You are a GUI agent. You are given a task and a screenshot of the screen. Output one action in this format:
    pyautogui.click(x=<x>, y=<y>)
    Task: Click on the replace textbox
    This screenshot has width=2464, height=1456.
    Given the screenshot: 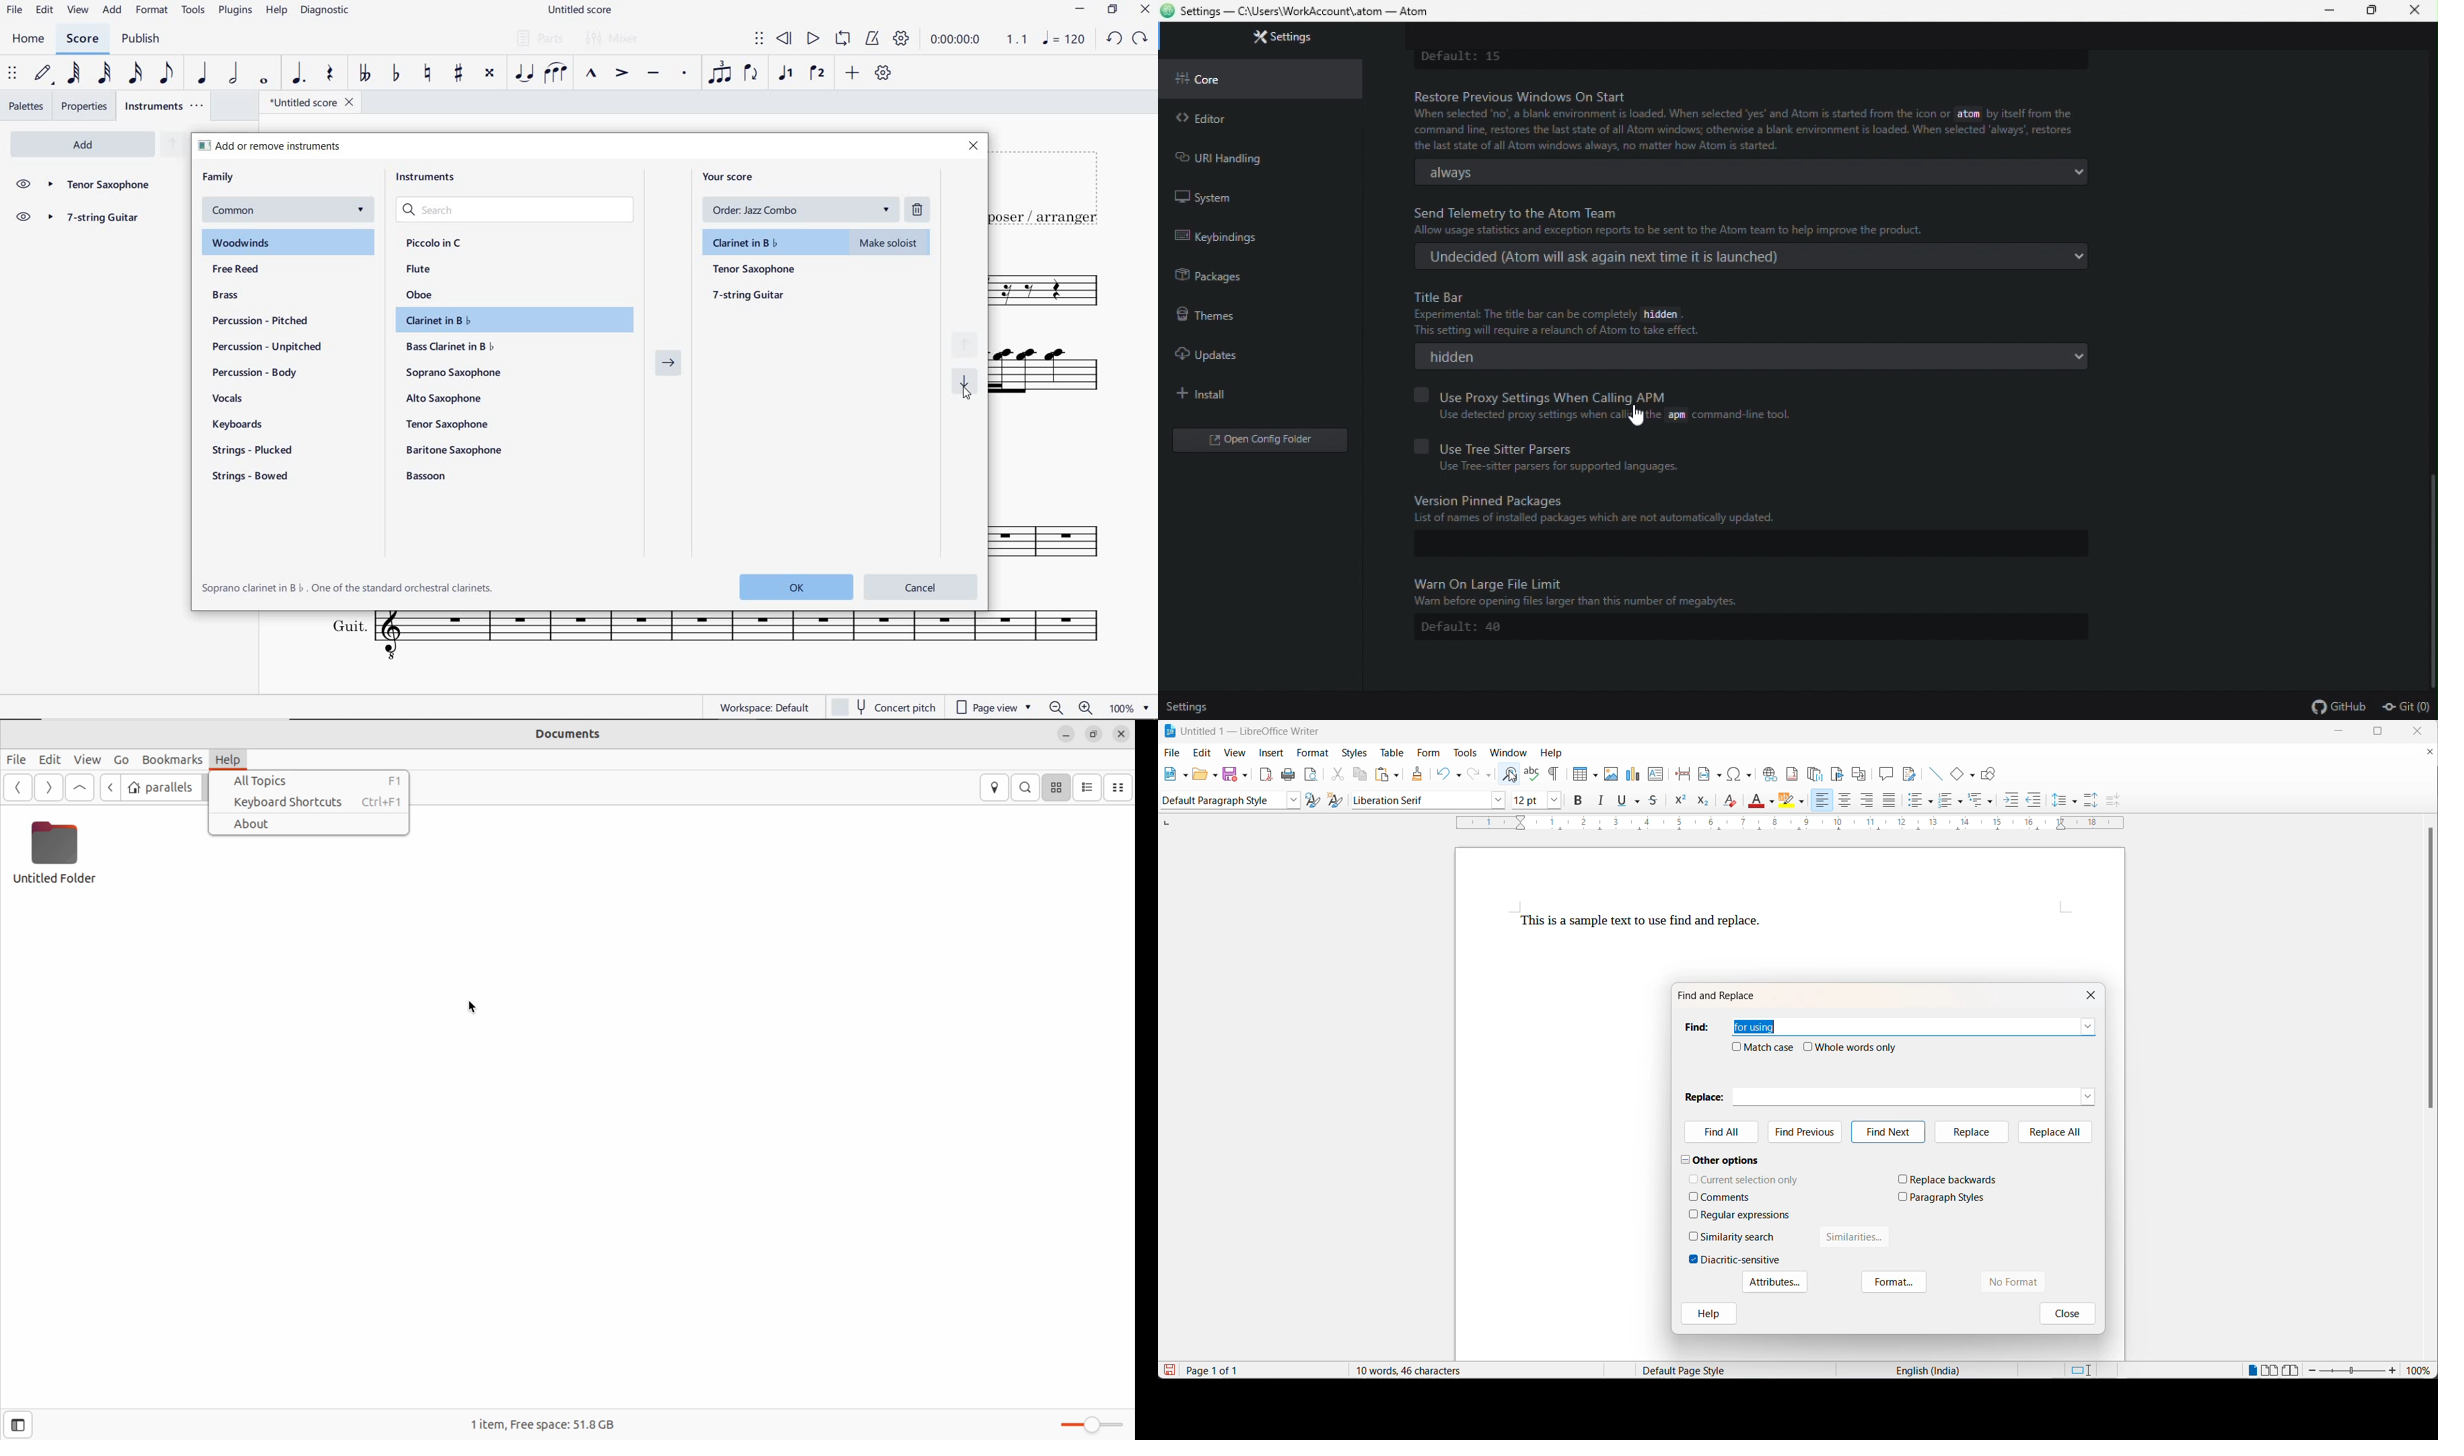 What is the action you would take?
    pyautogui.click(x=1905, y=1094)
    